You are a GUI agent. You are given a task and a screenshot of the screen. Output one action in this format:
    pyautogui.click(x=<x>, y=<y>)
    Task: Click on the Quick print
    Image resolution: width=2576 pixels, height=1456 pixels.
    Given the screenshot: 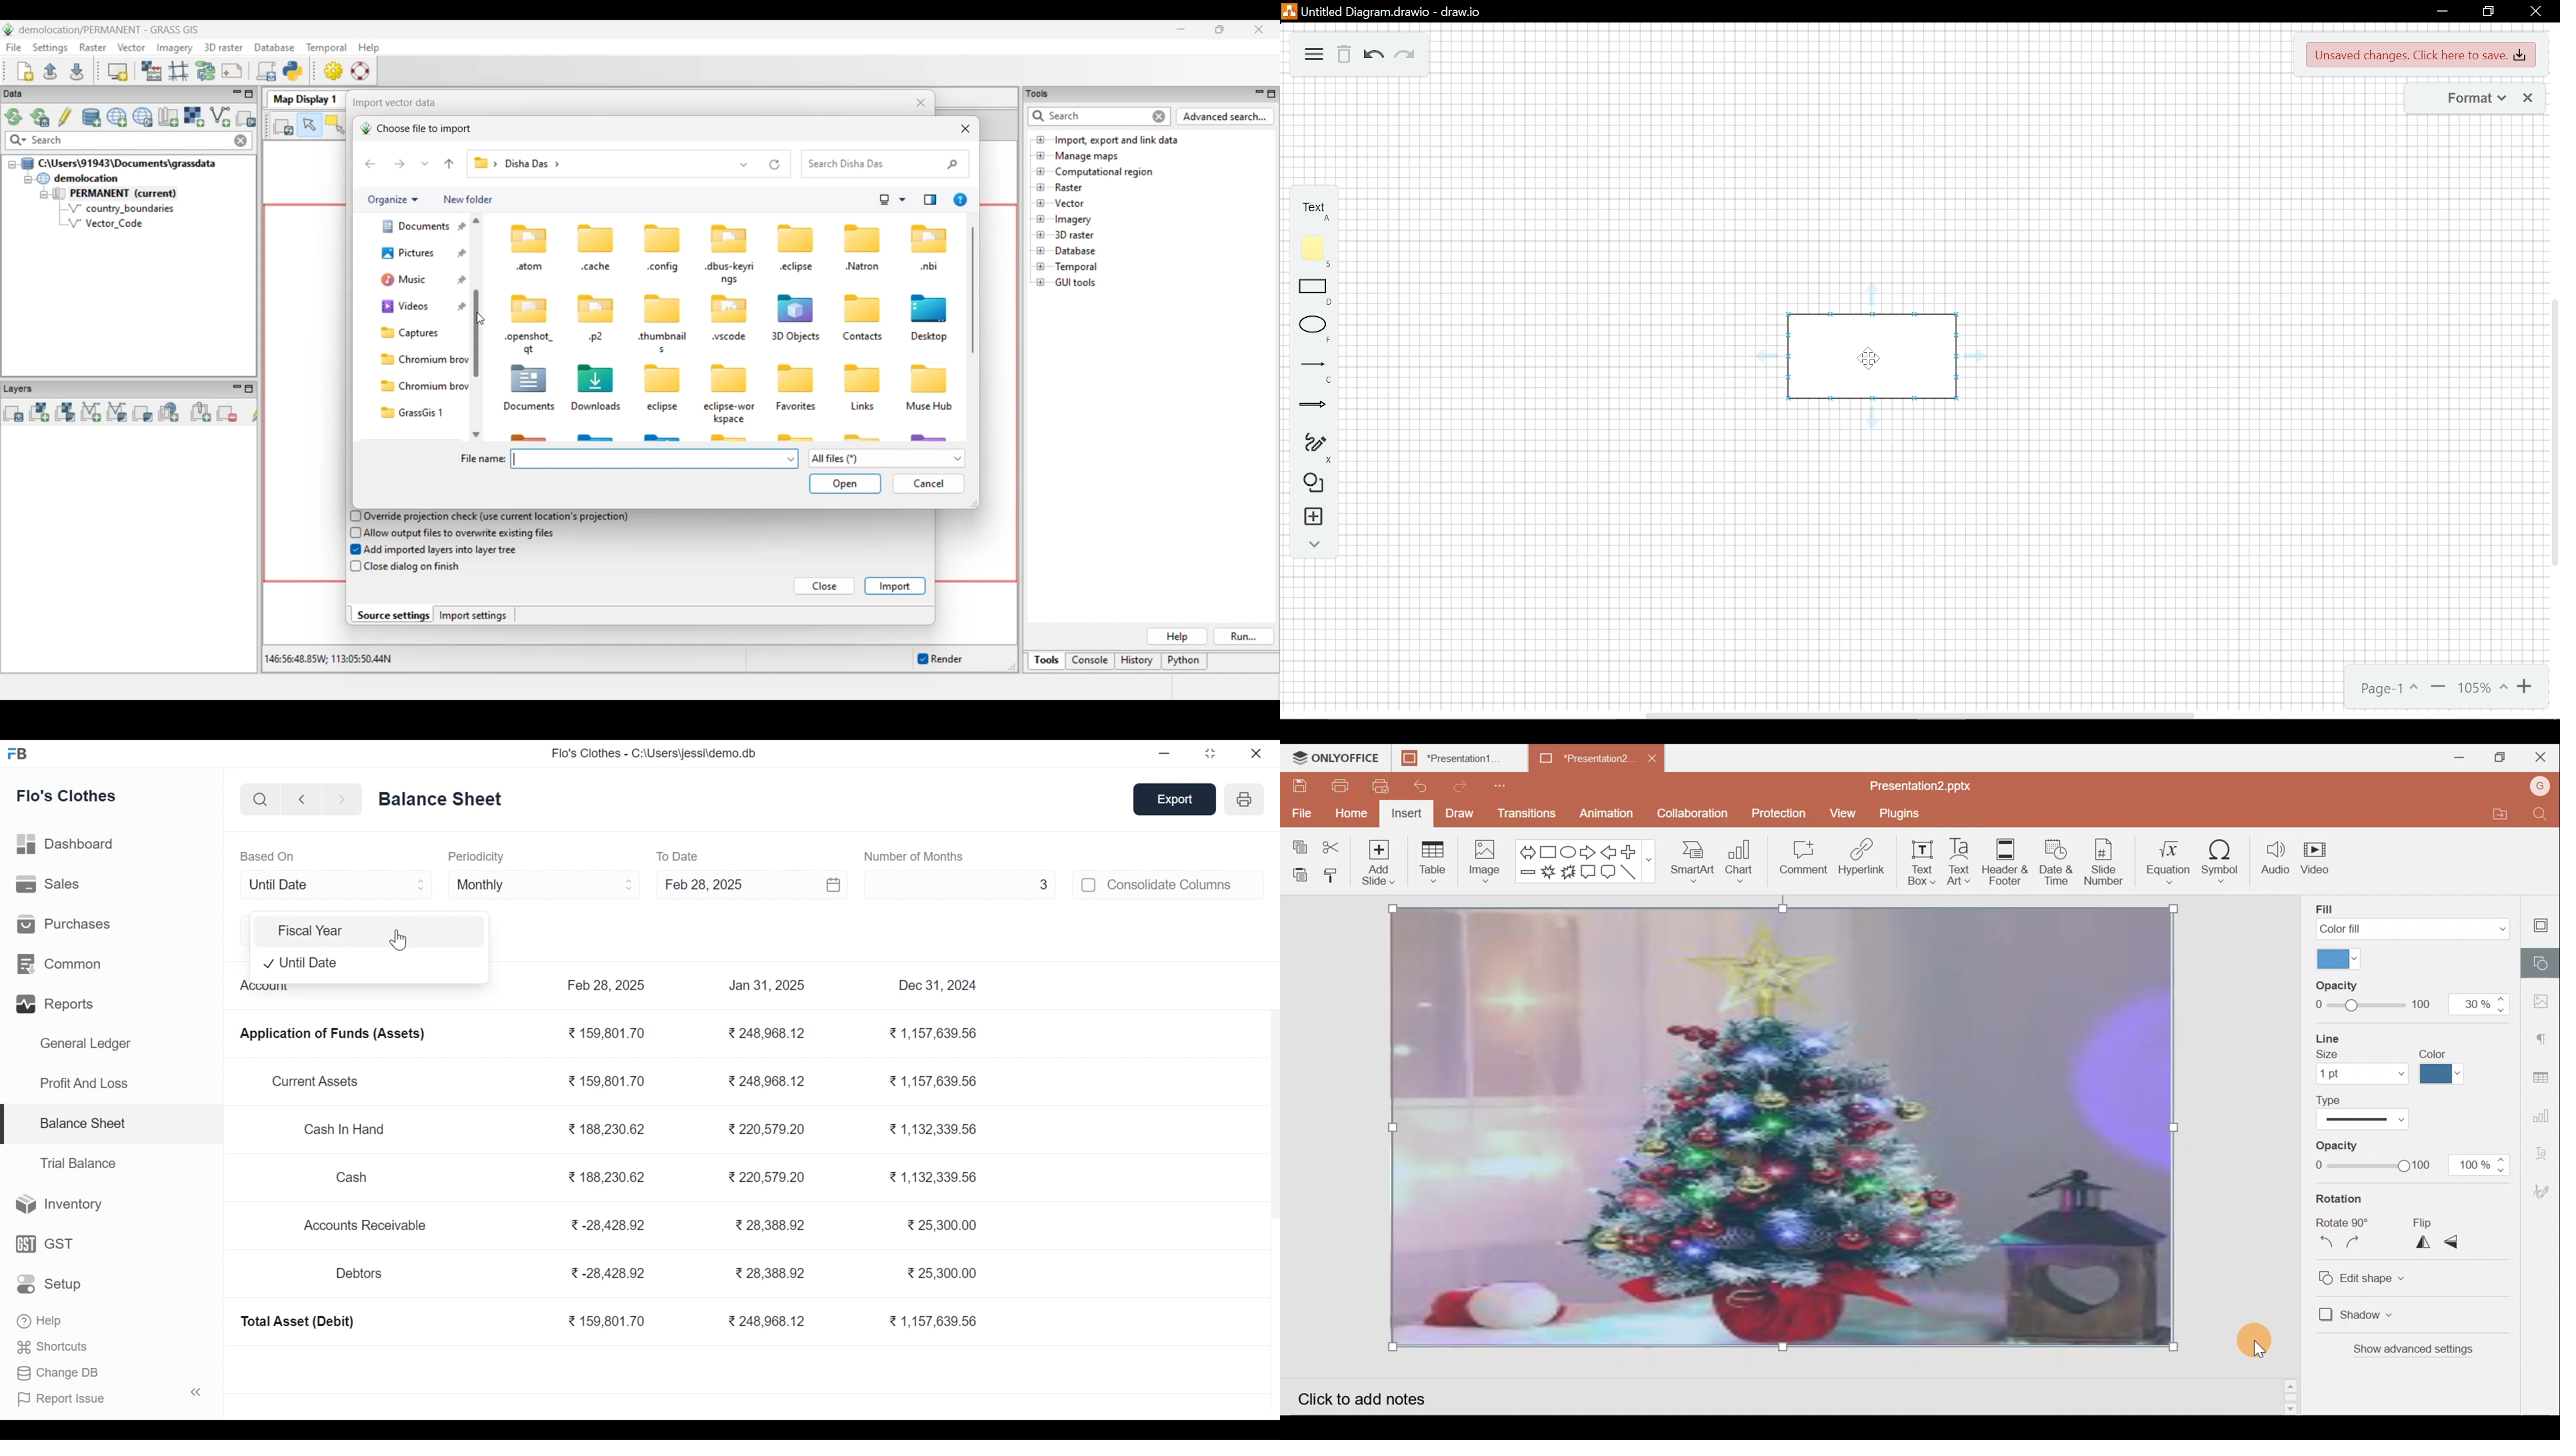 What is the action you would take?
    pyautogui.click(x=1377, y=784)
    